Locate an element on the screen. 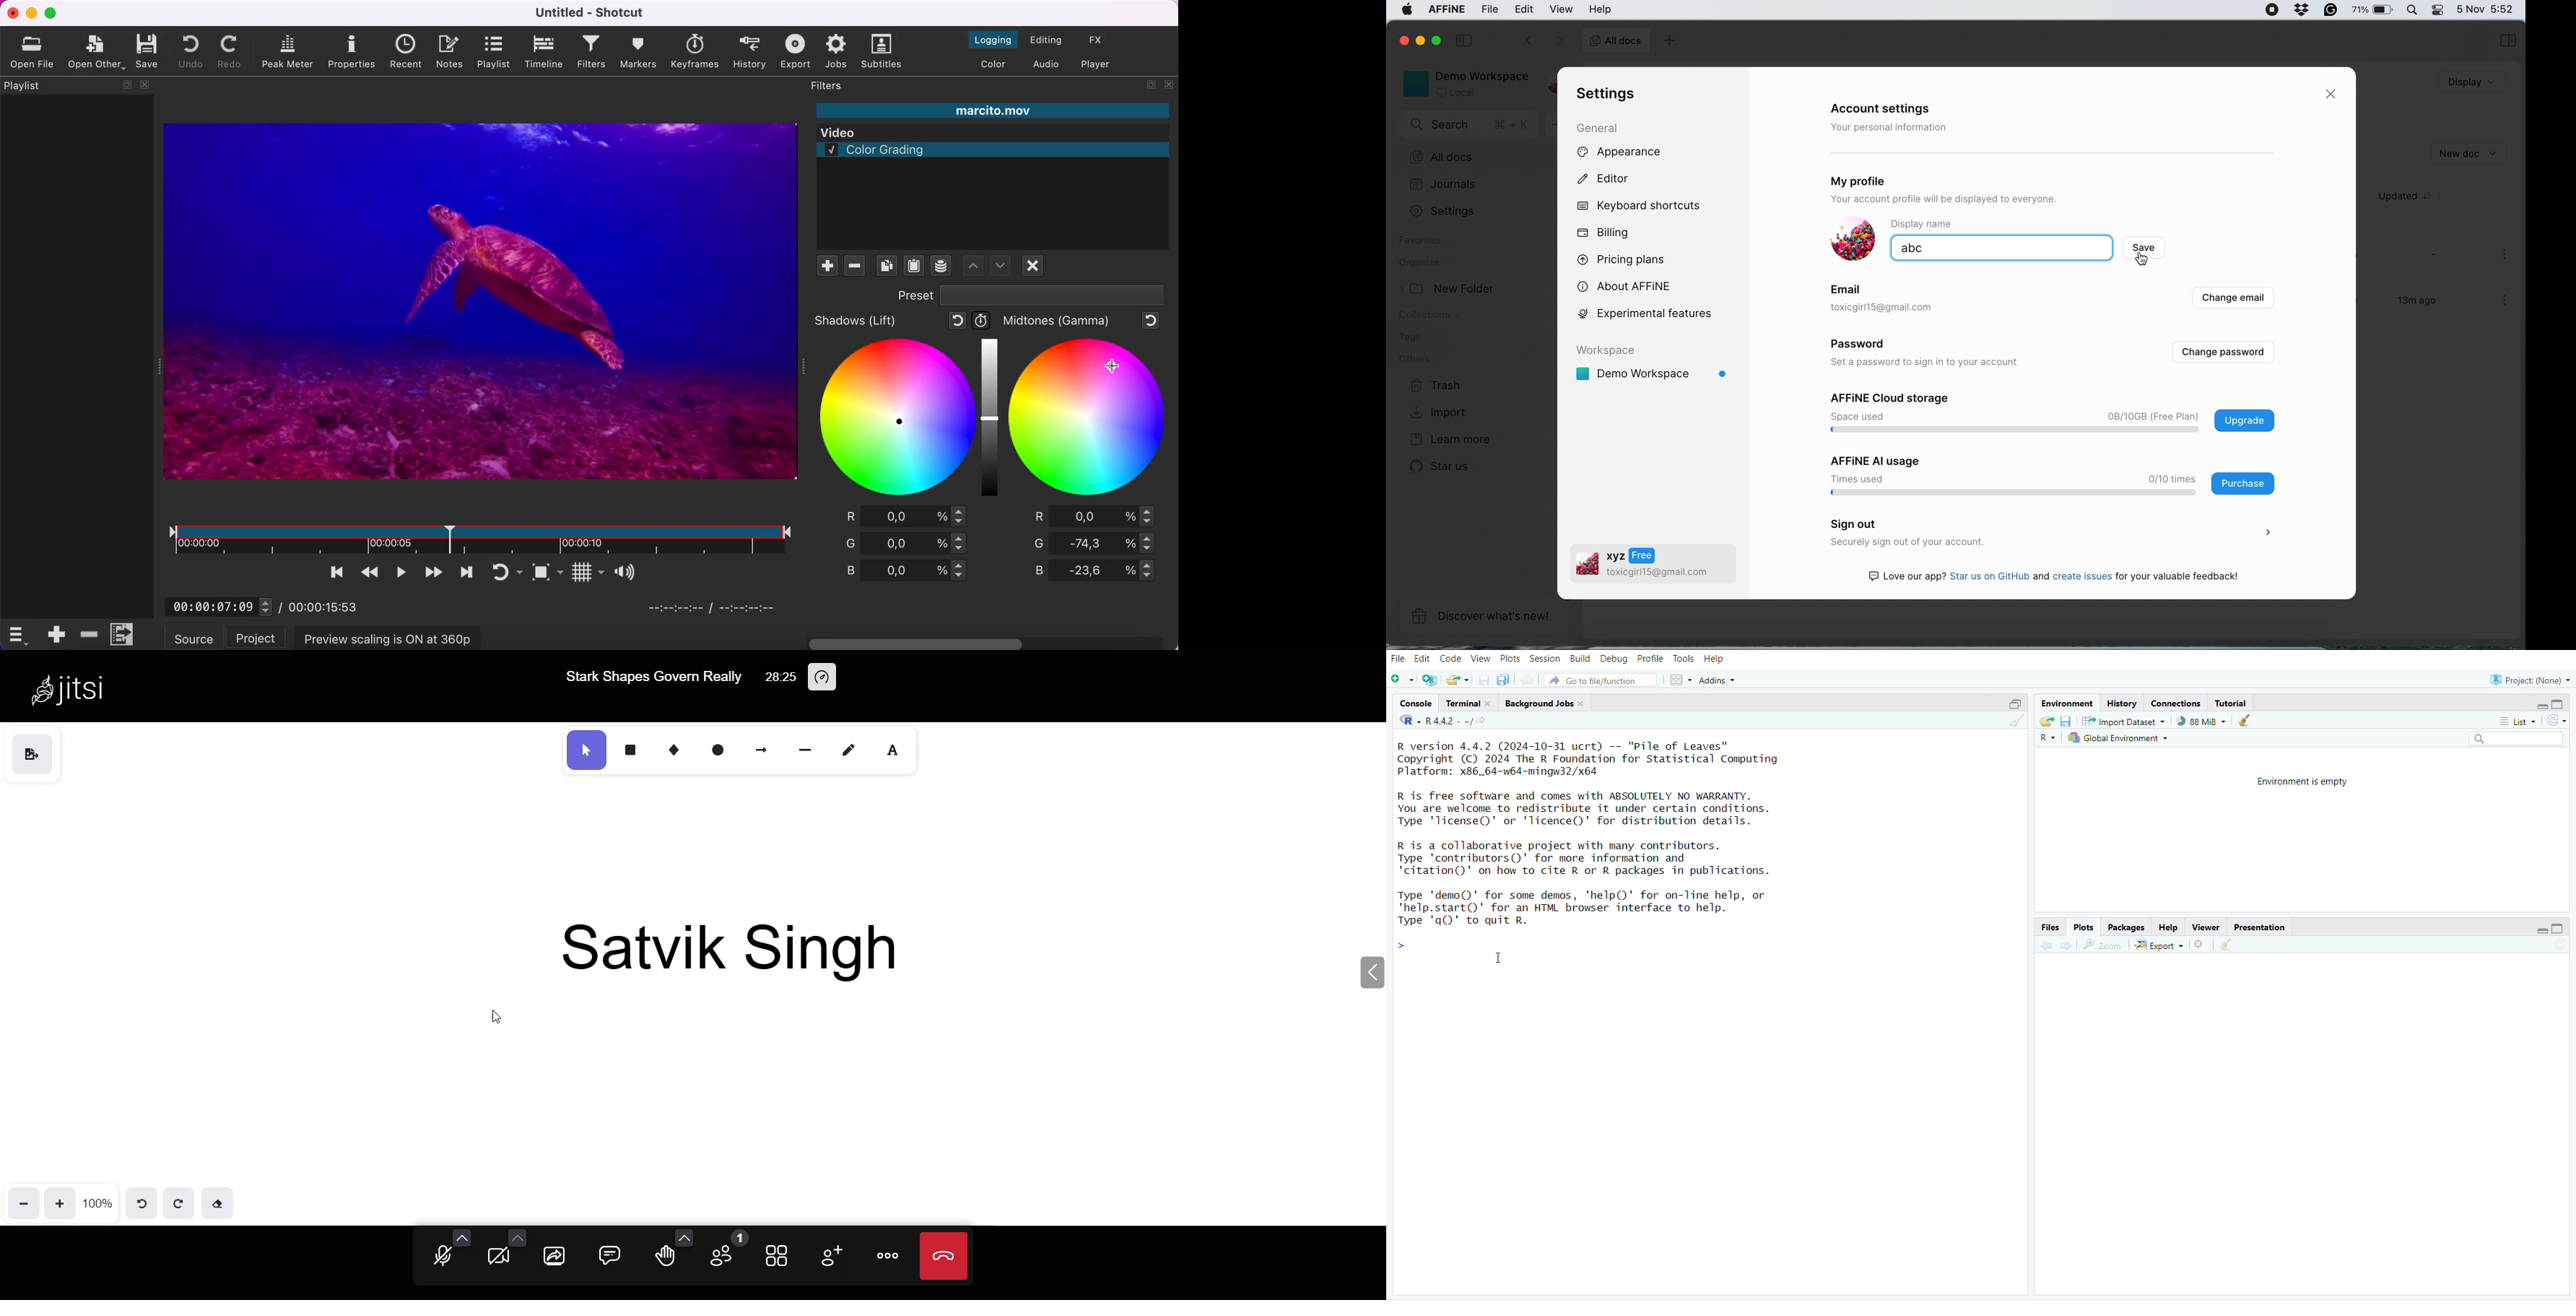 The image size is (2576, 1316). save current document is located at coordinates (1484, 681).